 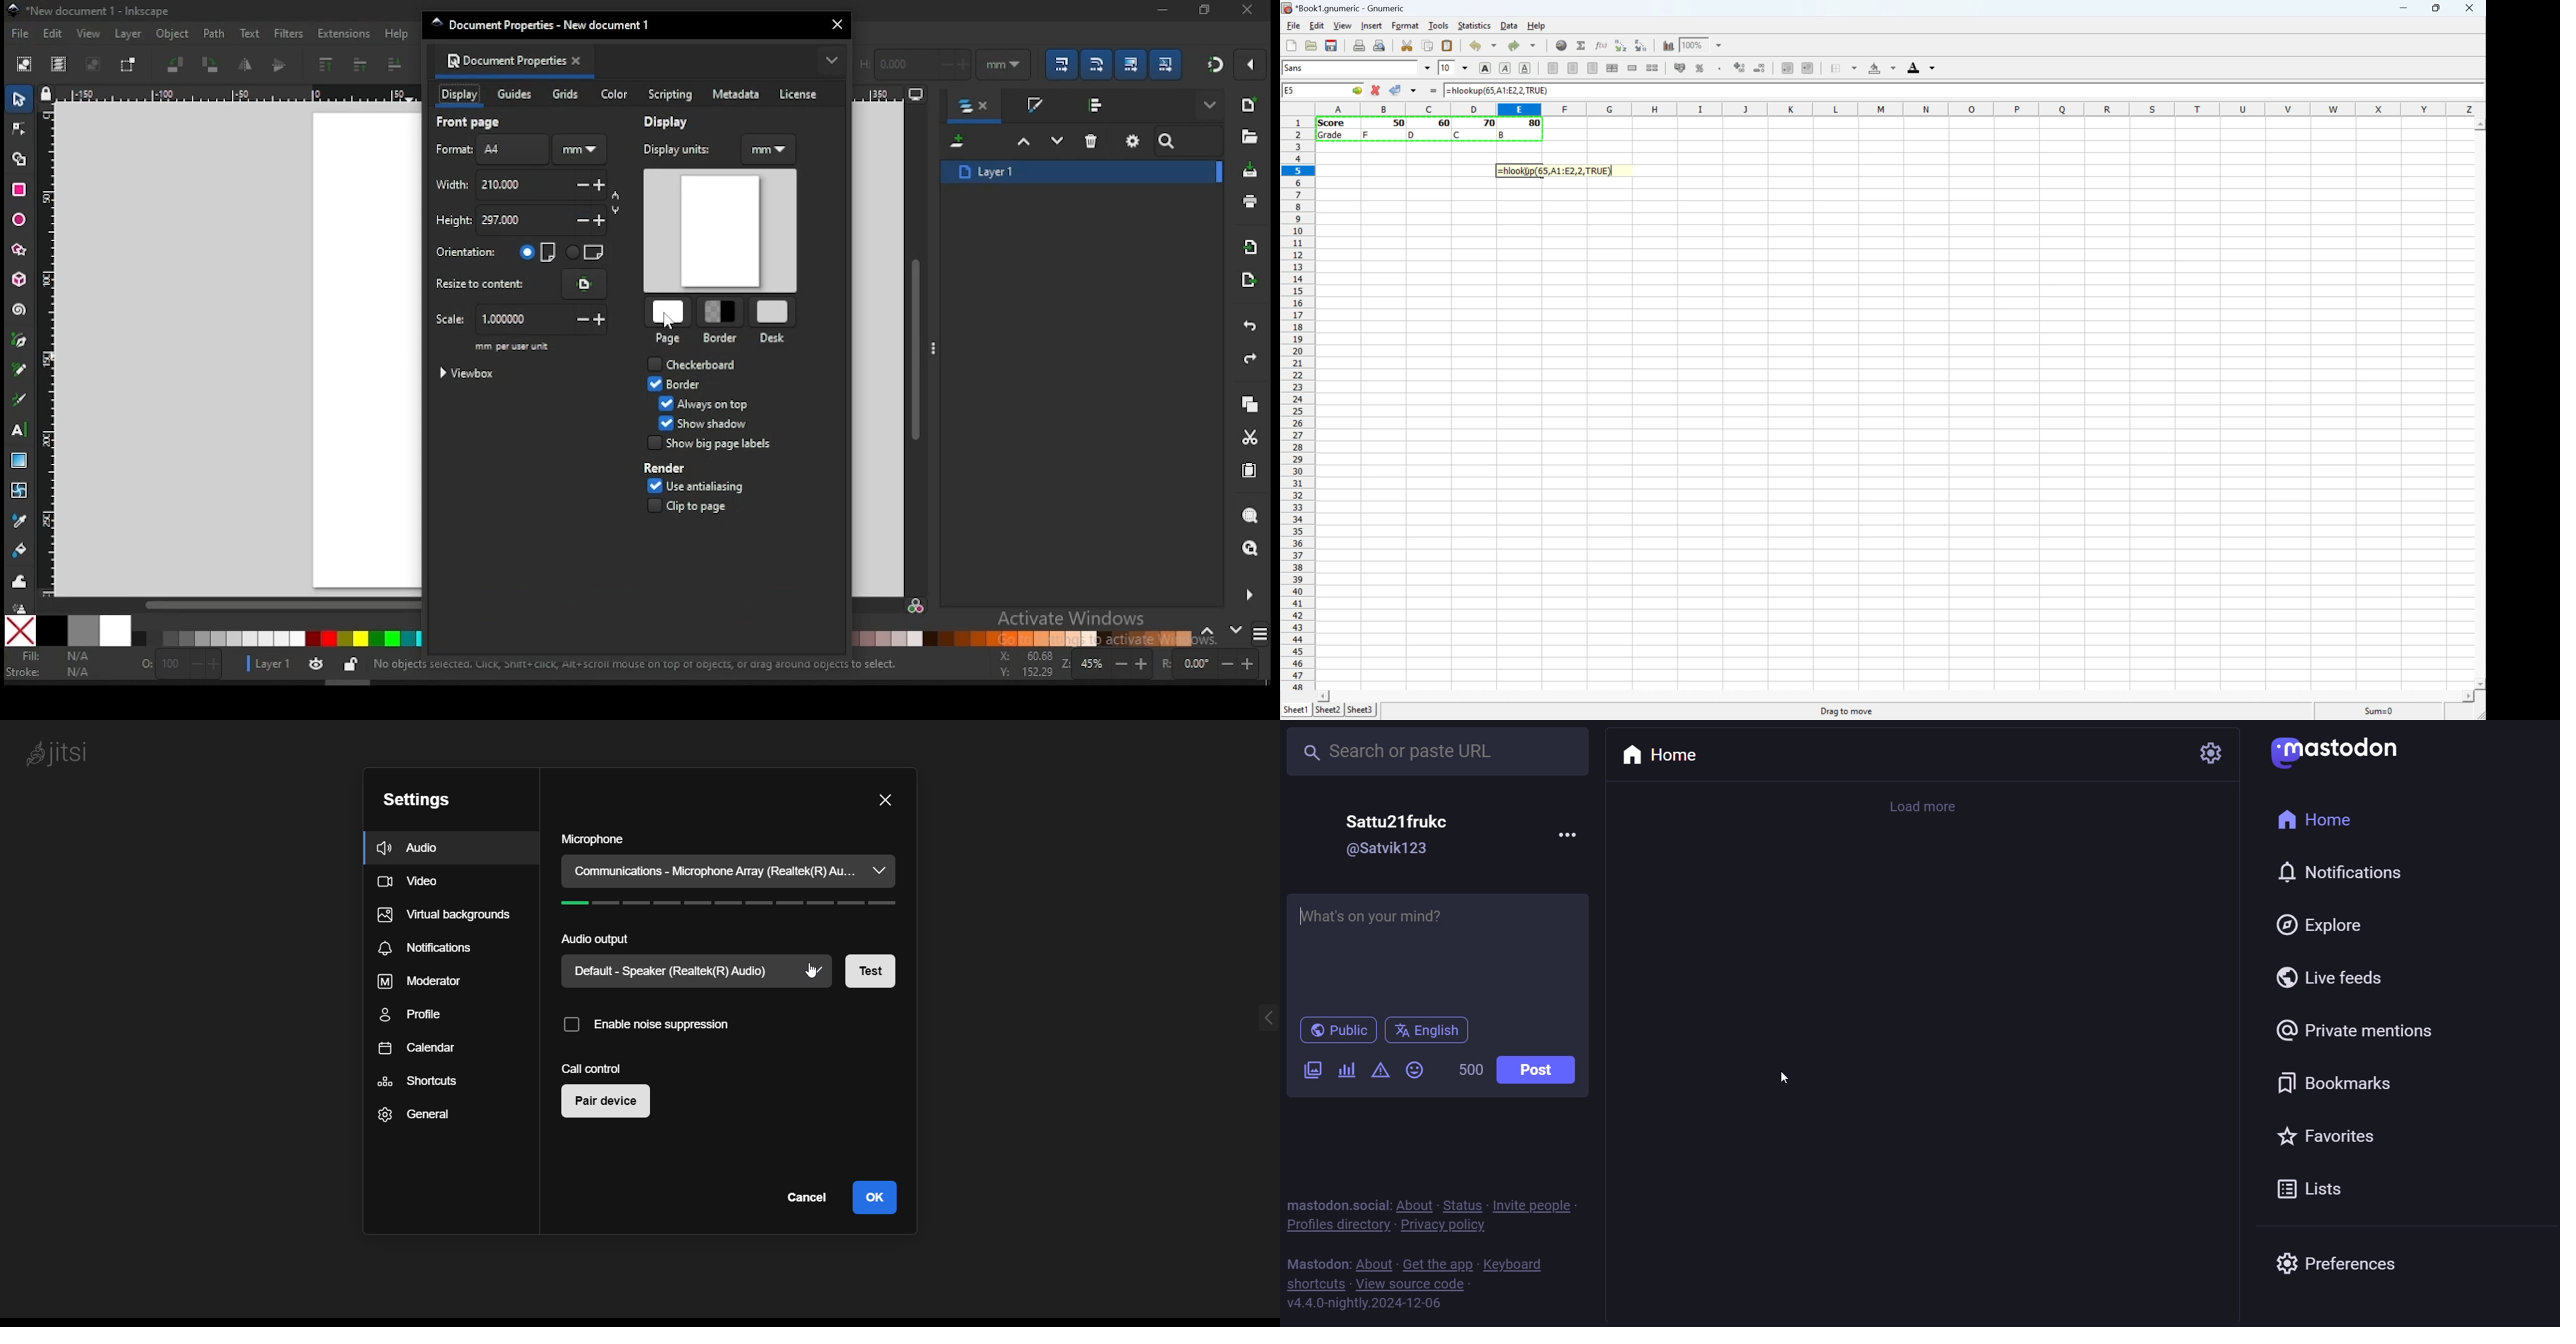 I want to click on black, so click(x=52, y=631).